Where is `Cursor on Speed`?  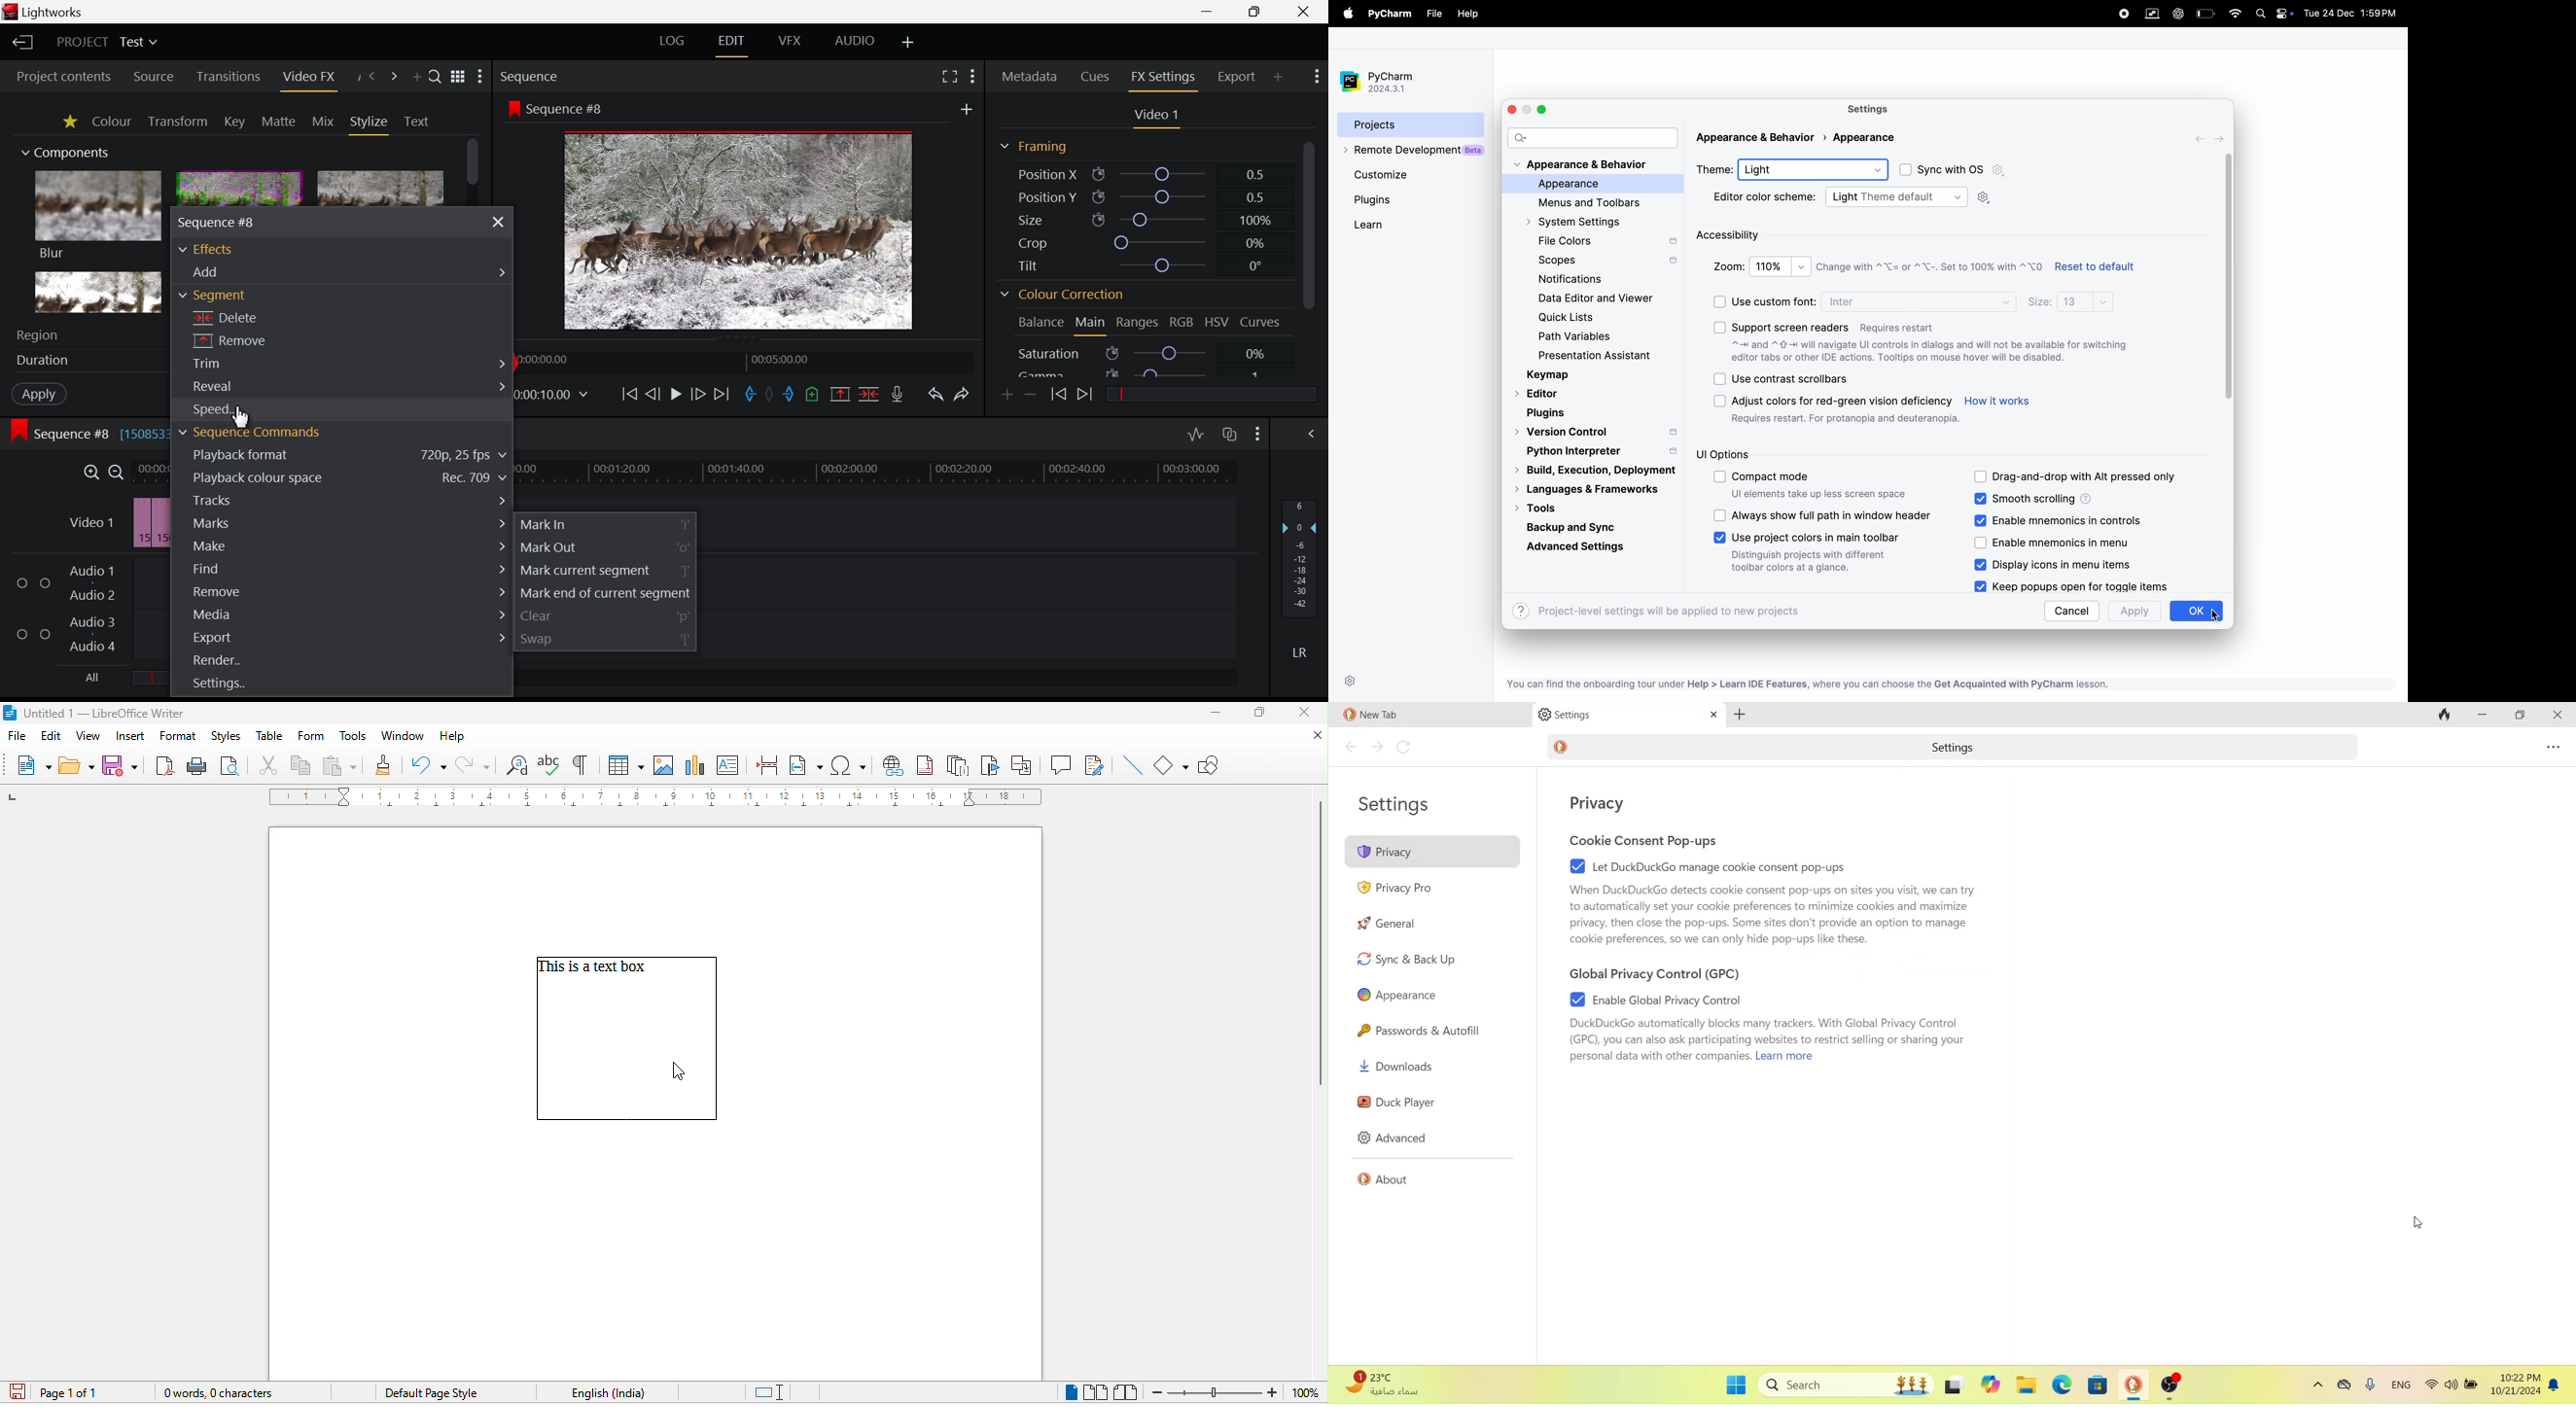
Cursor on Speed is located at coordinates (220, 410).